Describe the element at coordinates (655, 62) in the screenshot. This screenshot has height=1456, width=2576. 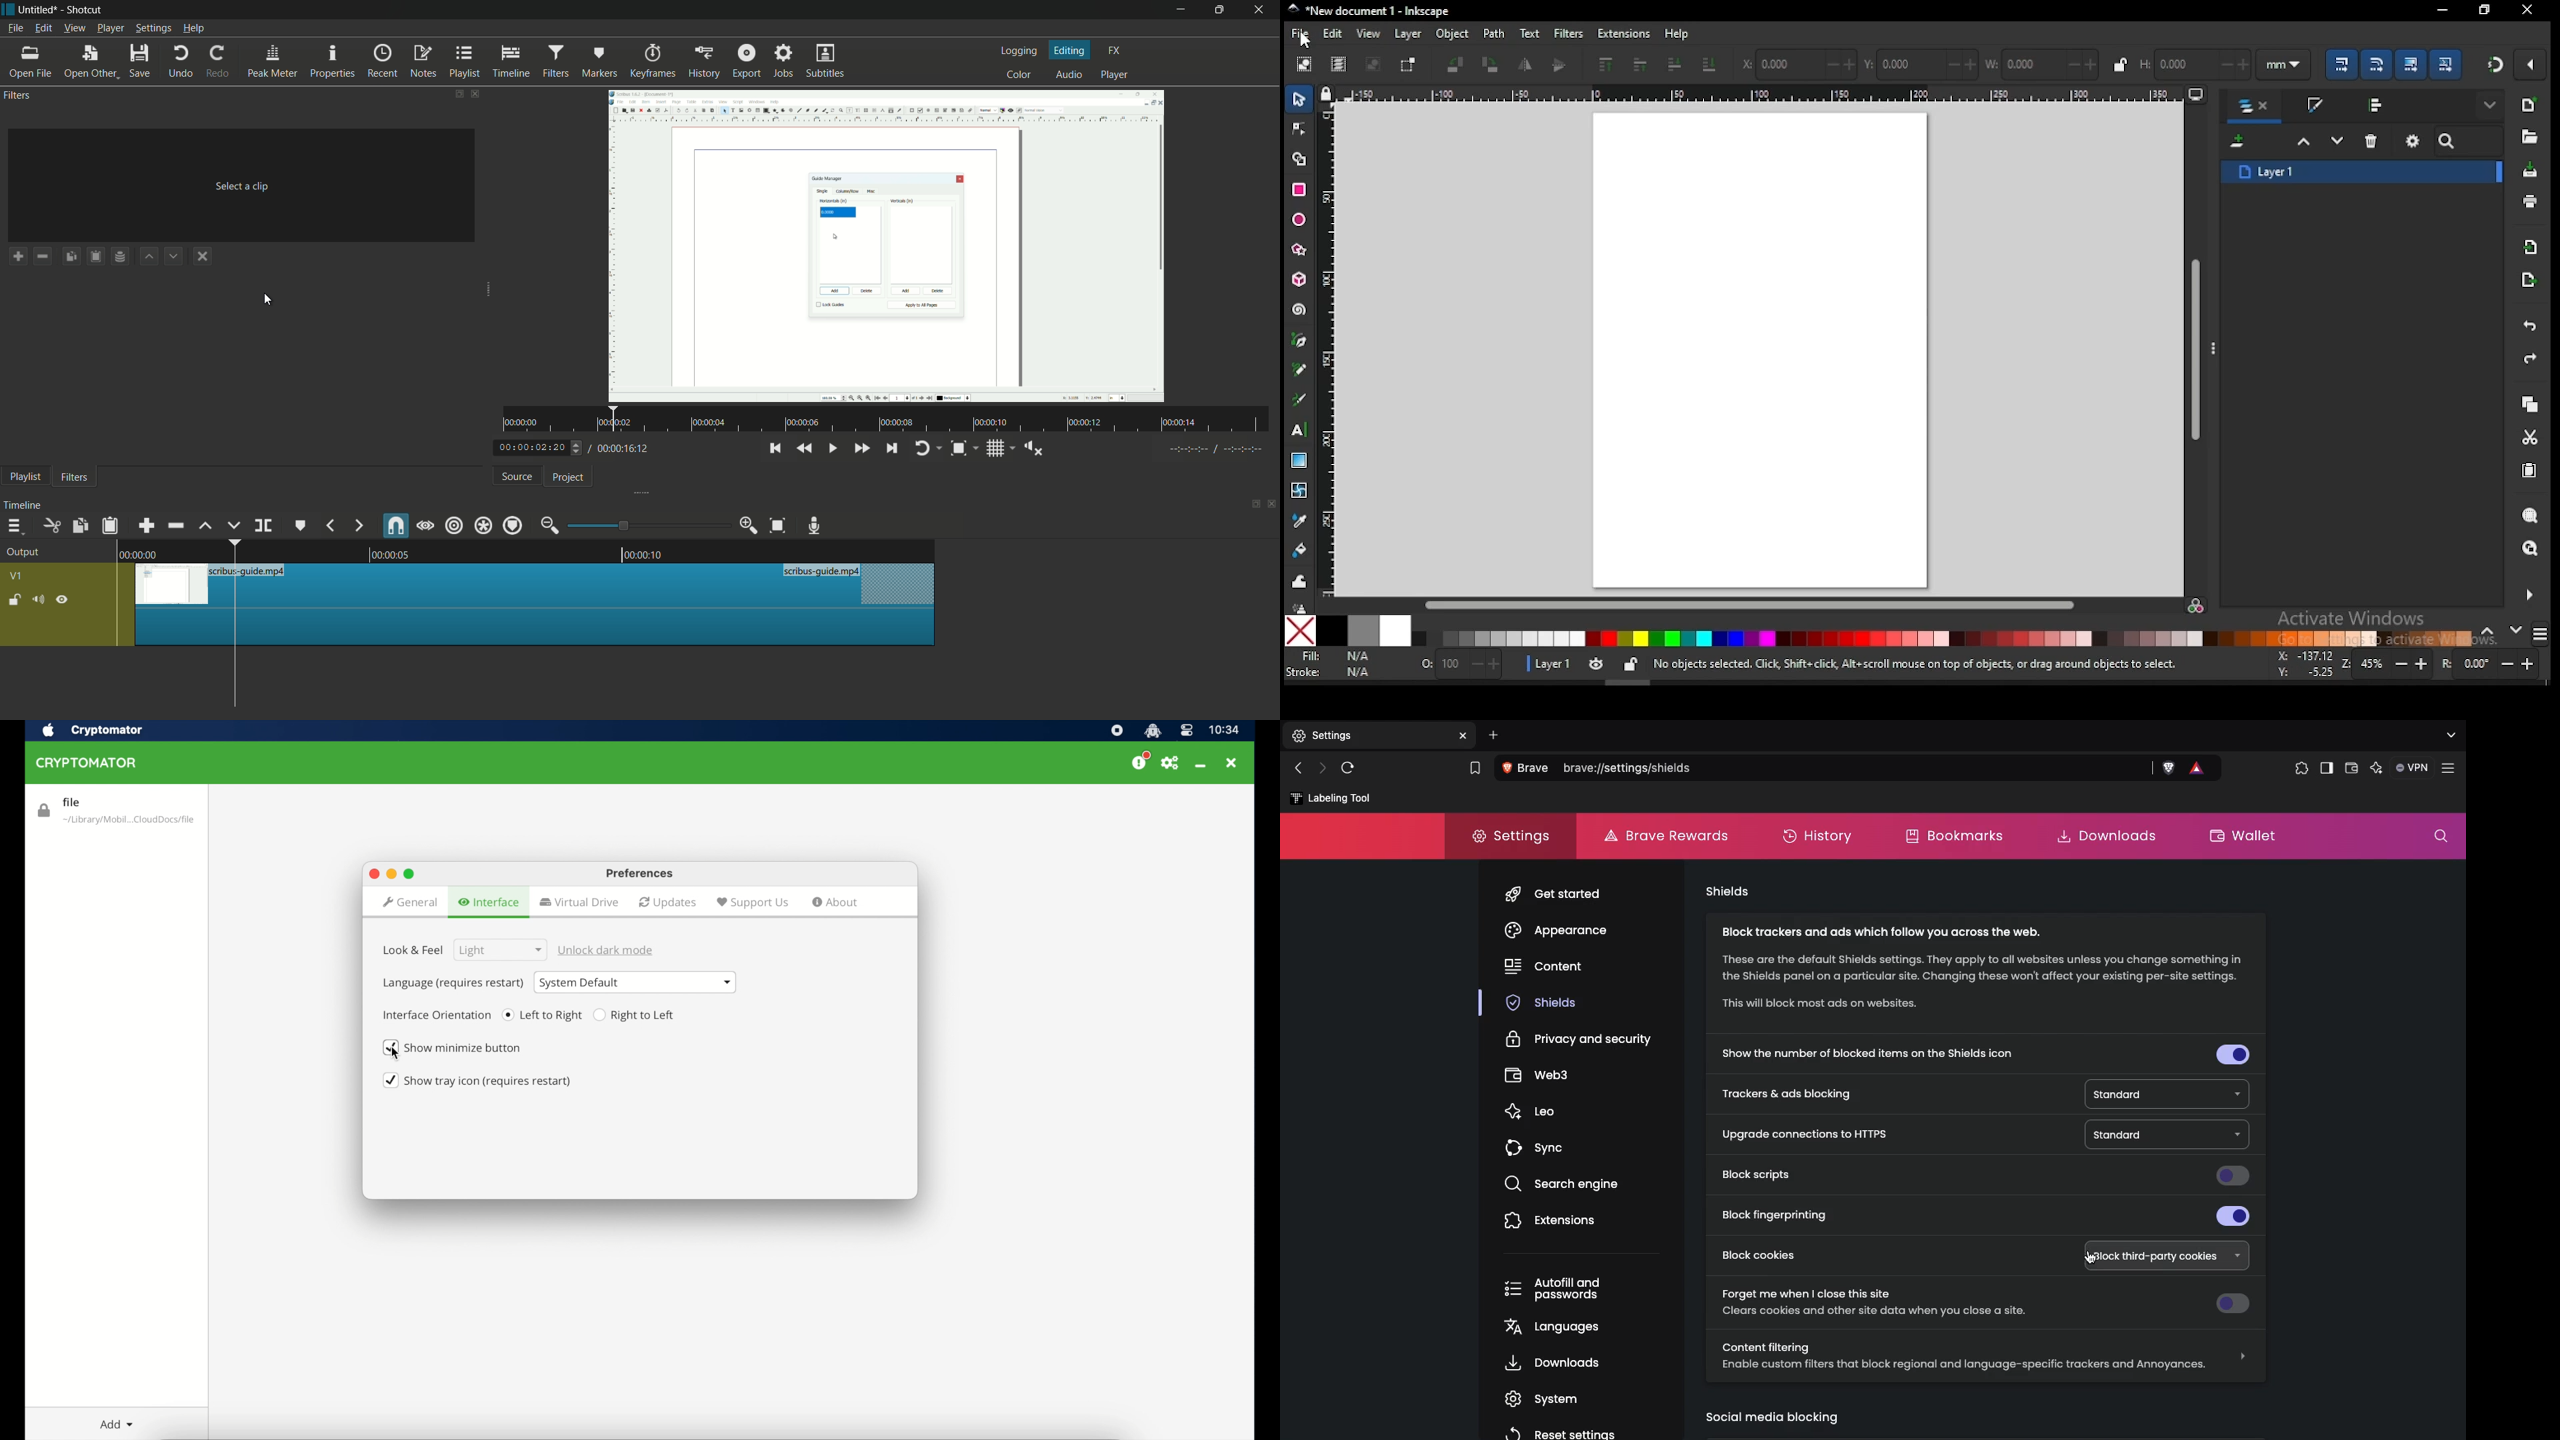
I see `keyframes` at that location.